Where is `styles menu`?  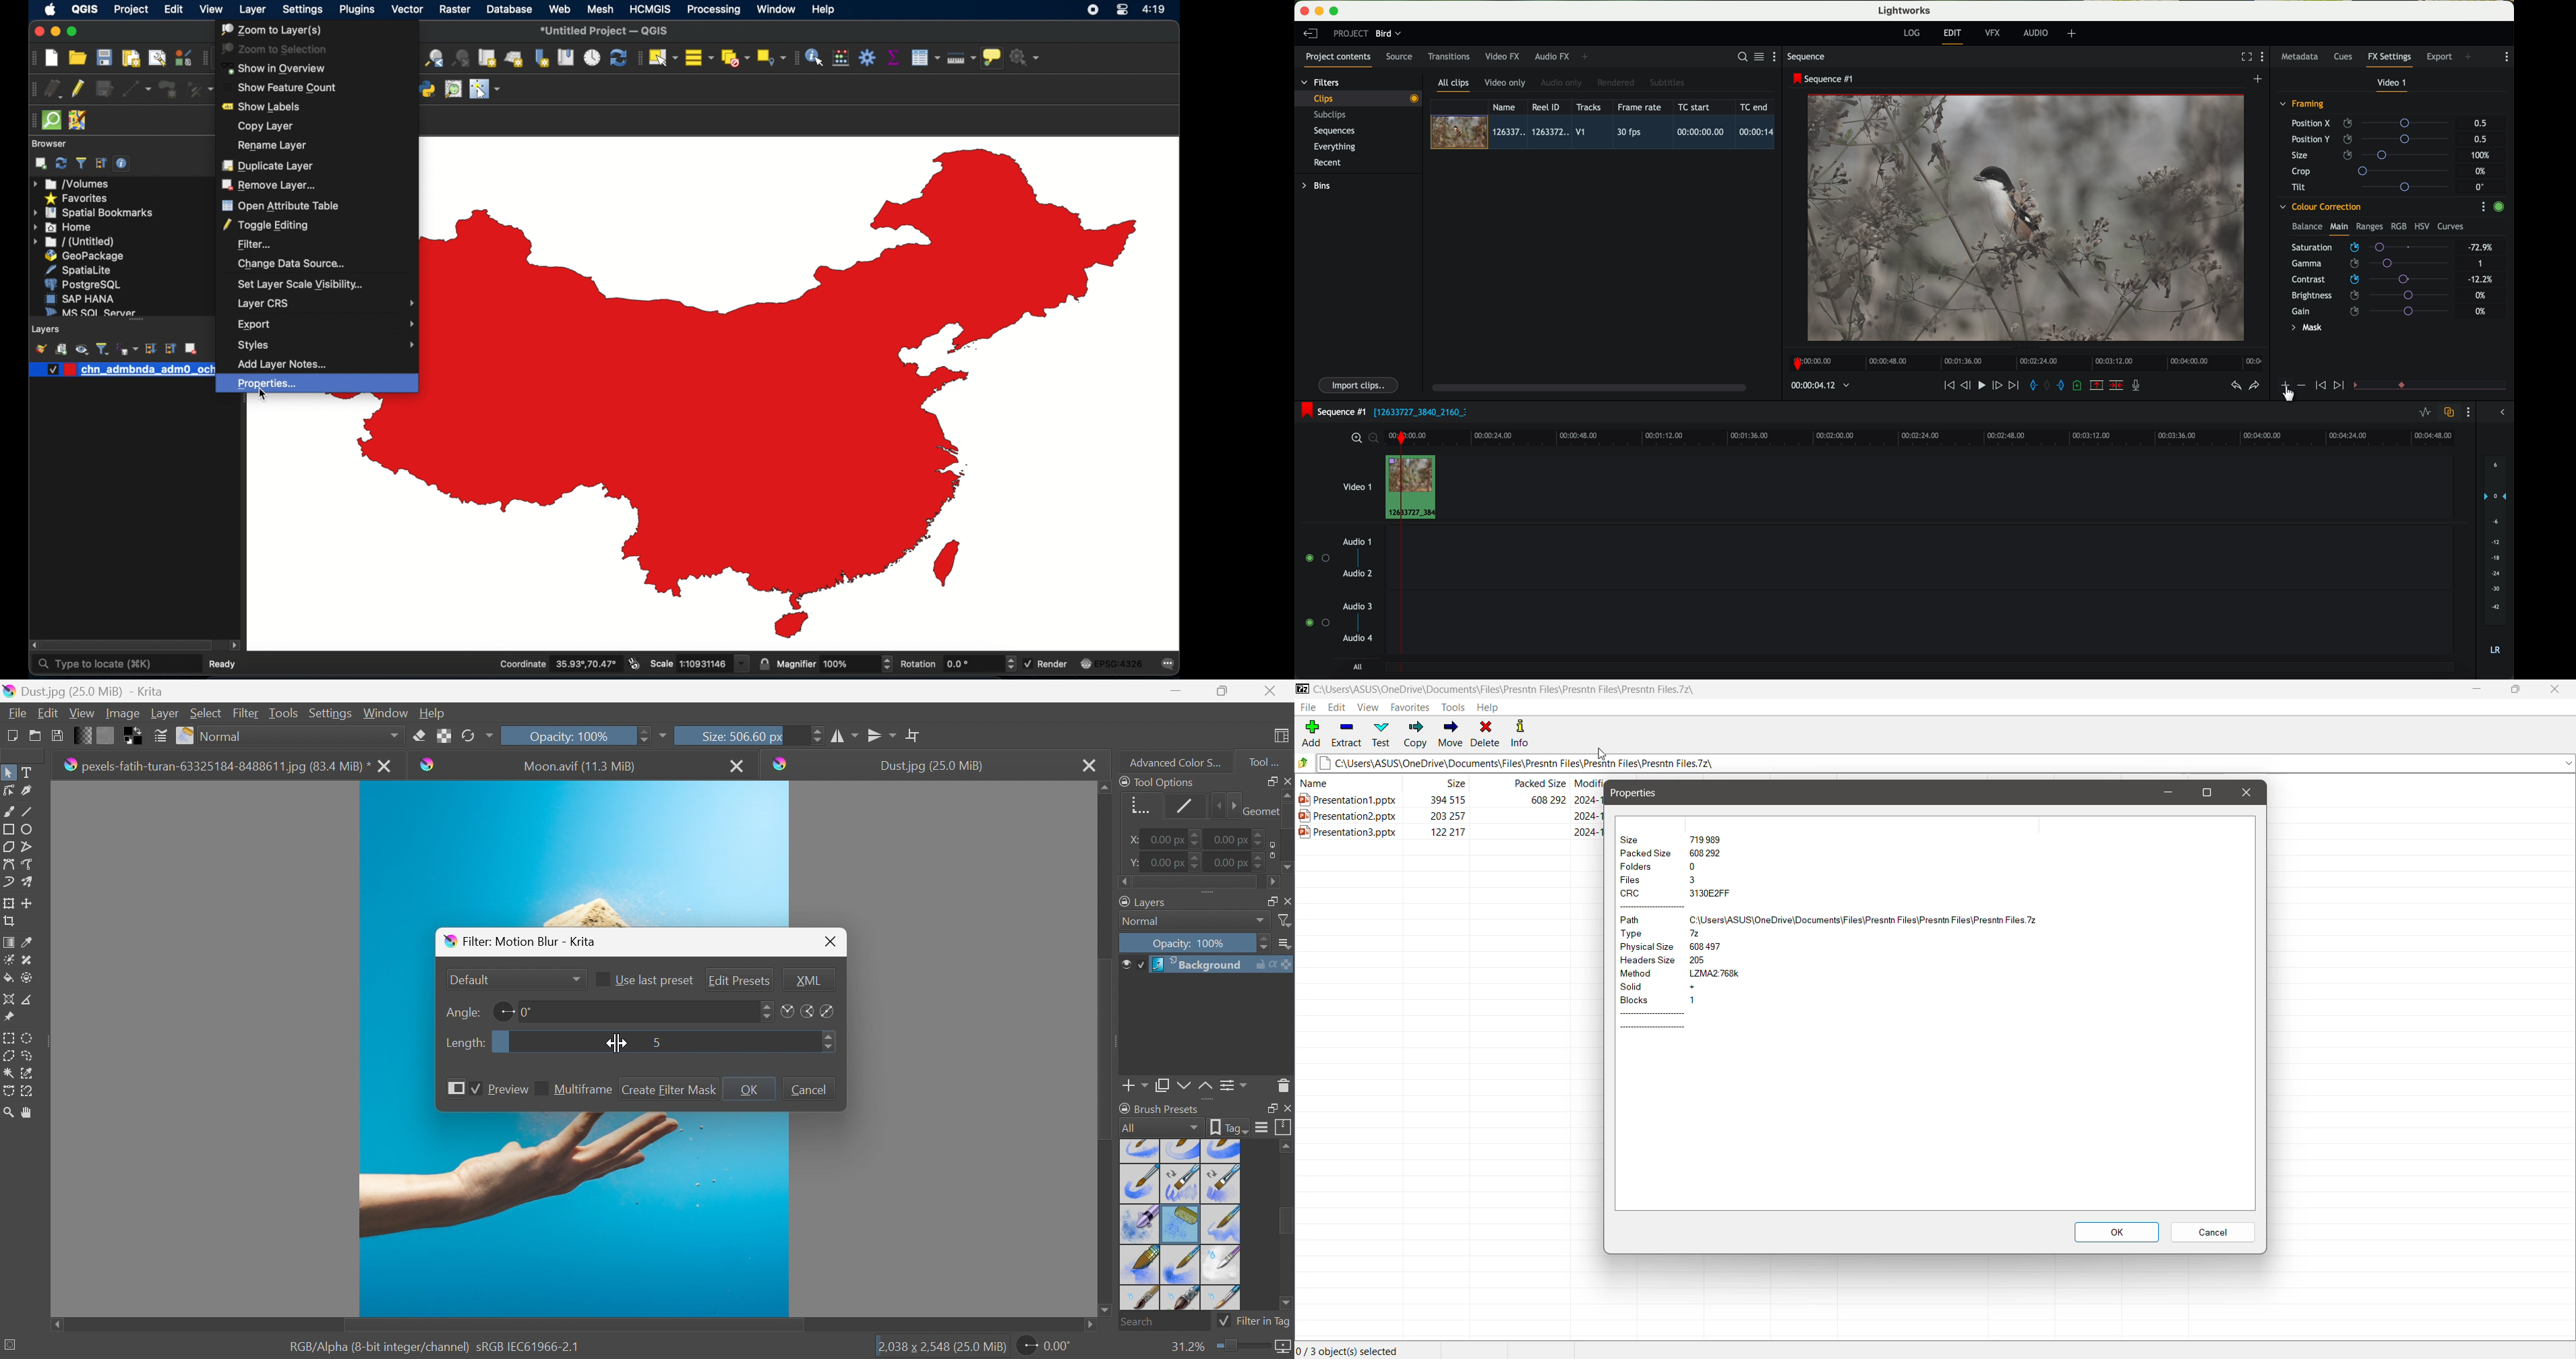
styles menu is located at coordinates (325, 345).